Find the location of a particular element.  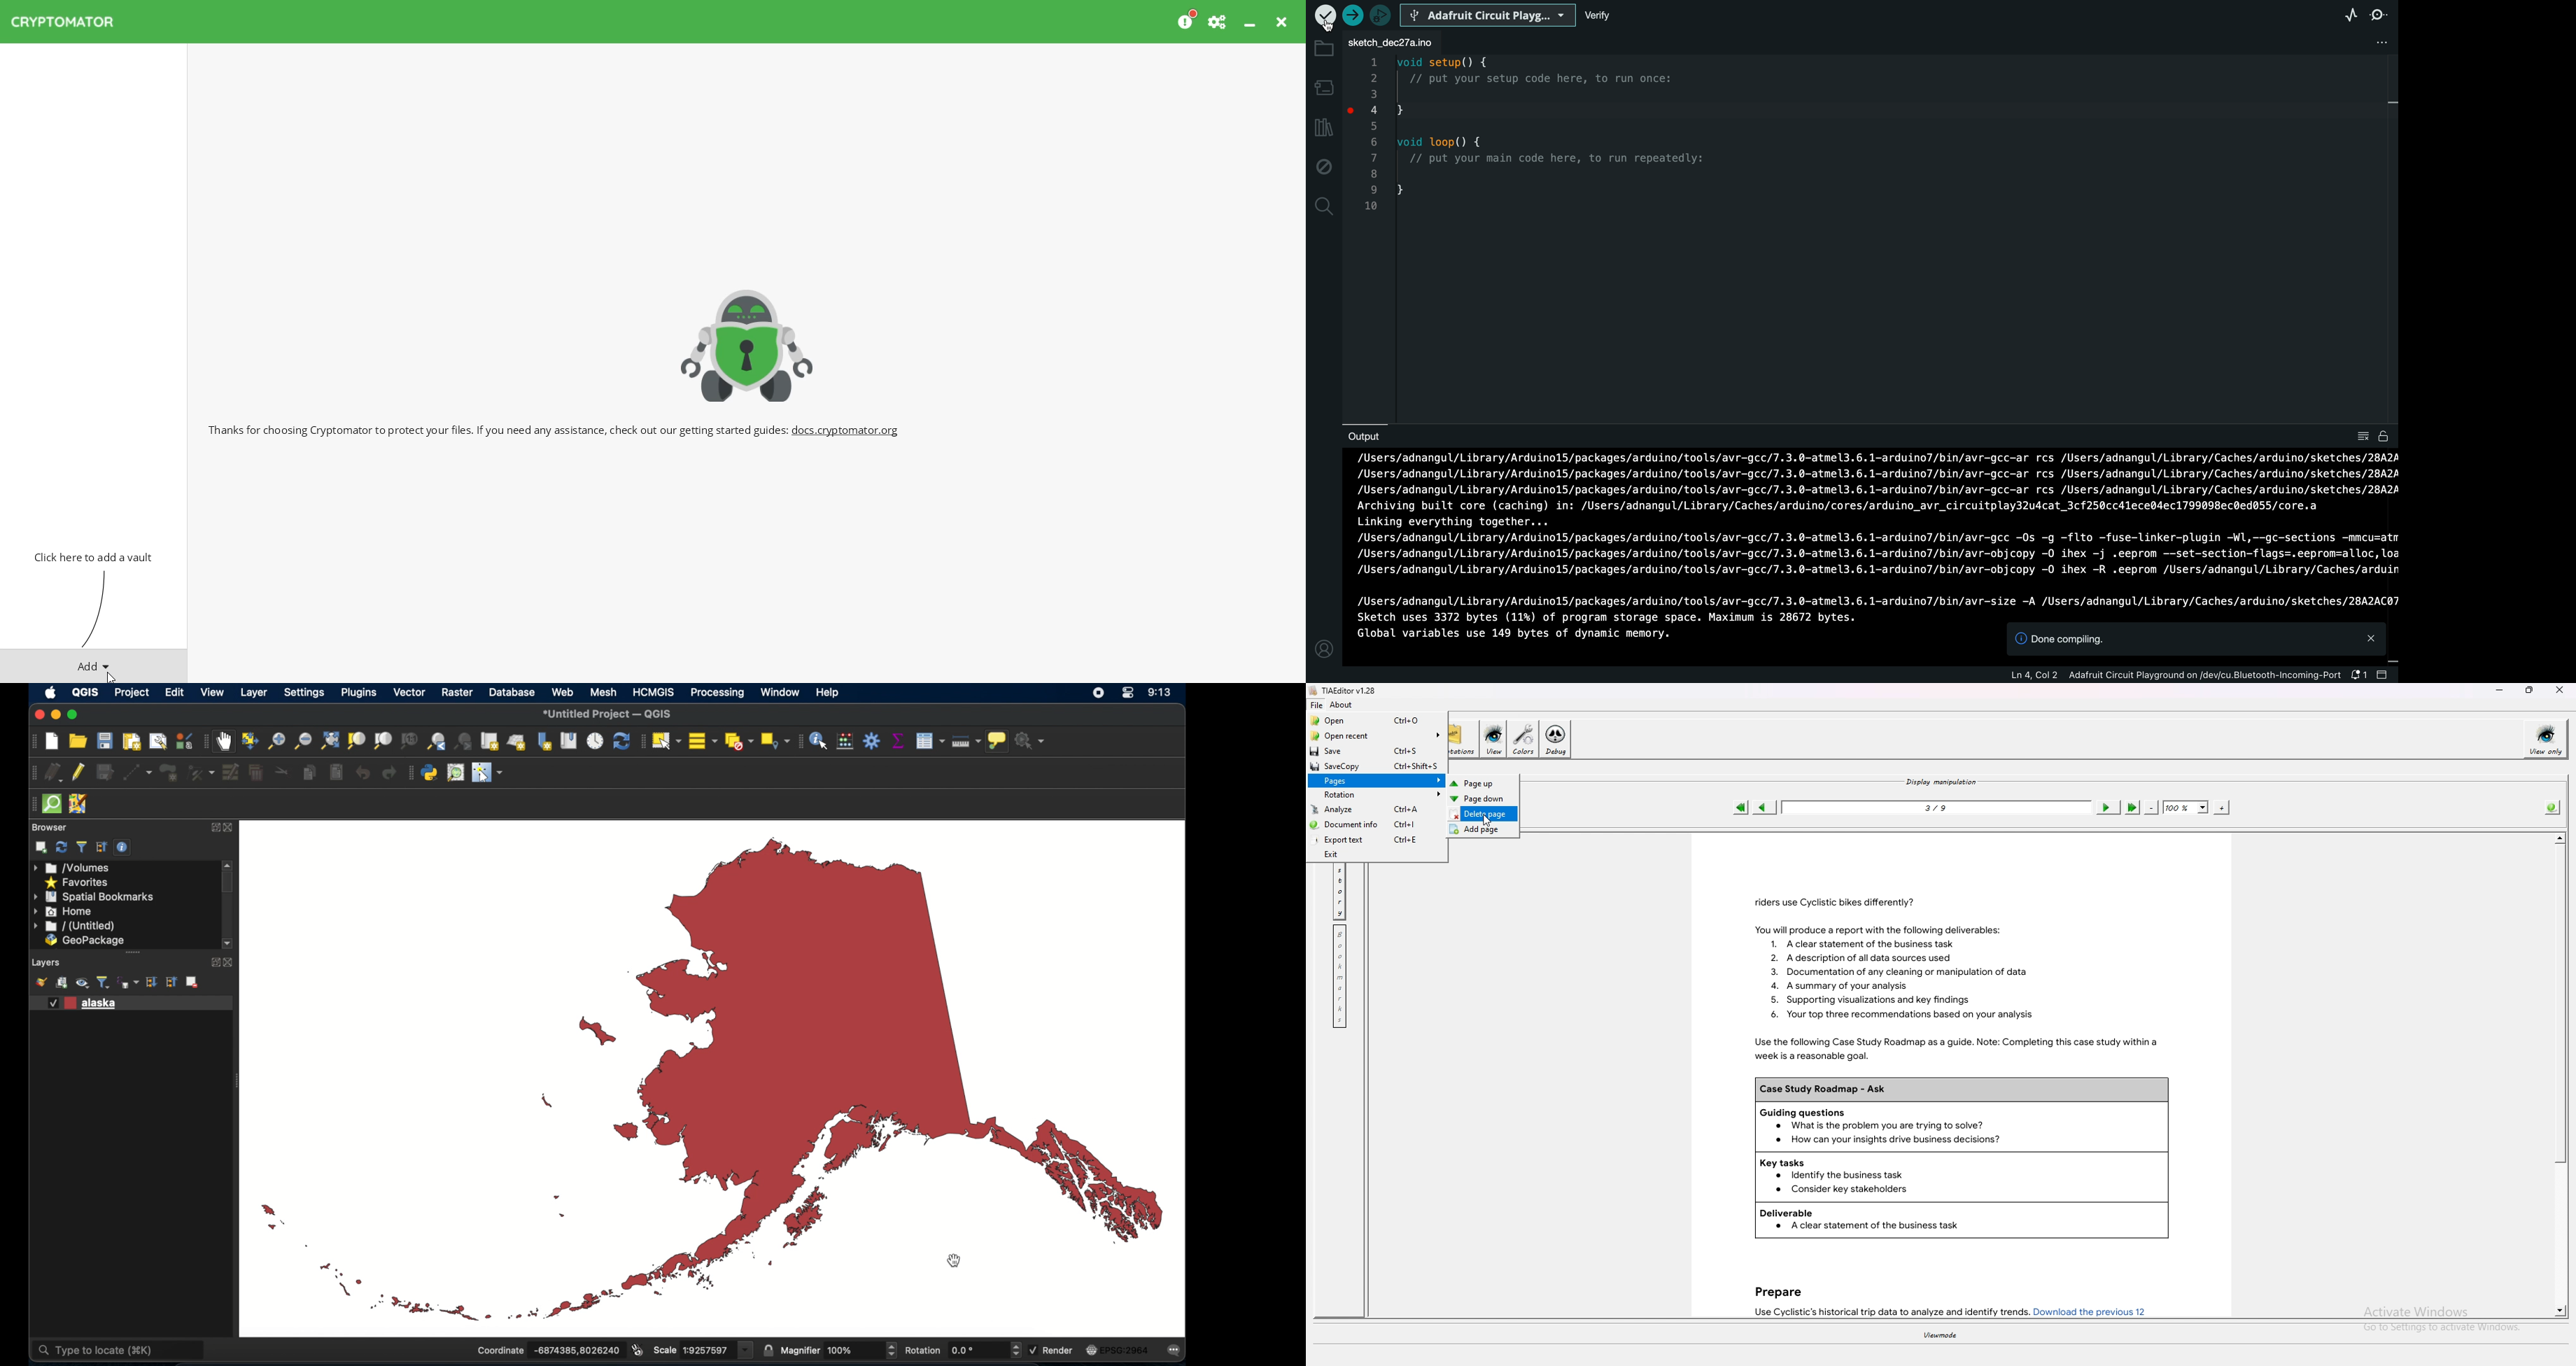

zoom out is located at coordinates (302, 743).